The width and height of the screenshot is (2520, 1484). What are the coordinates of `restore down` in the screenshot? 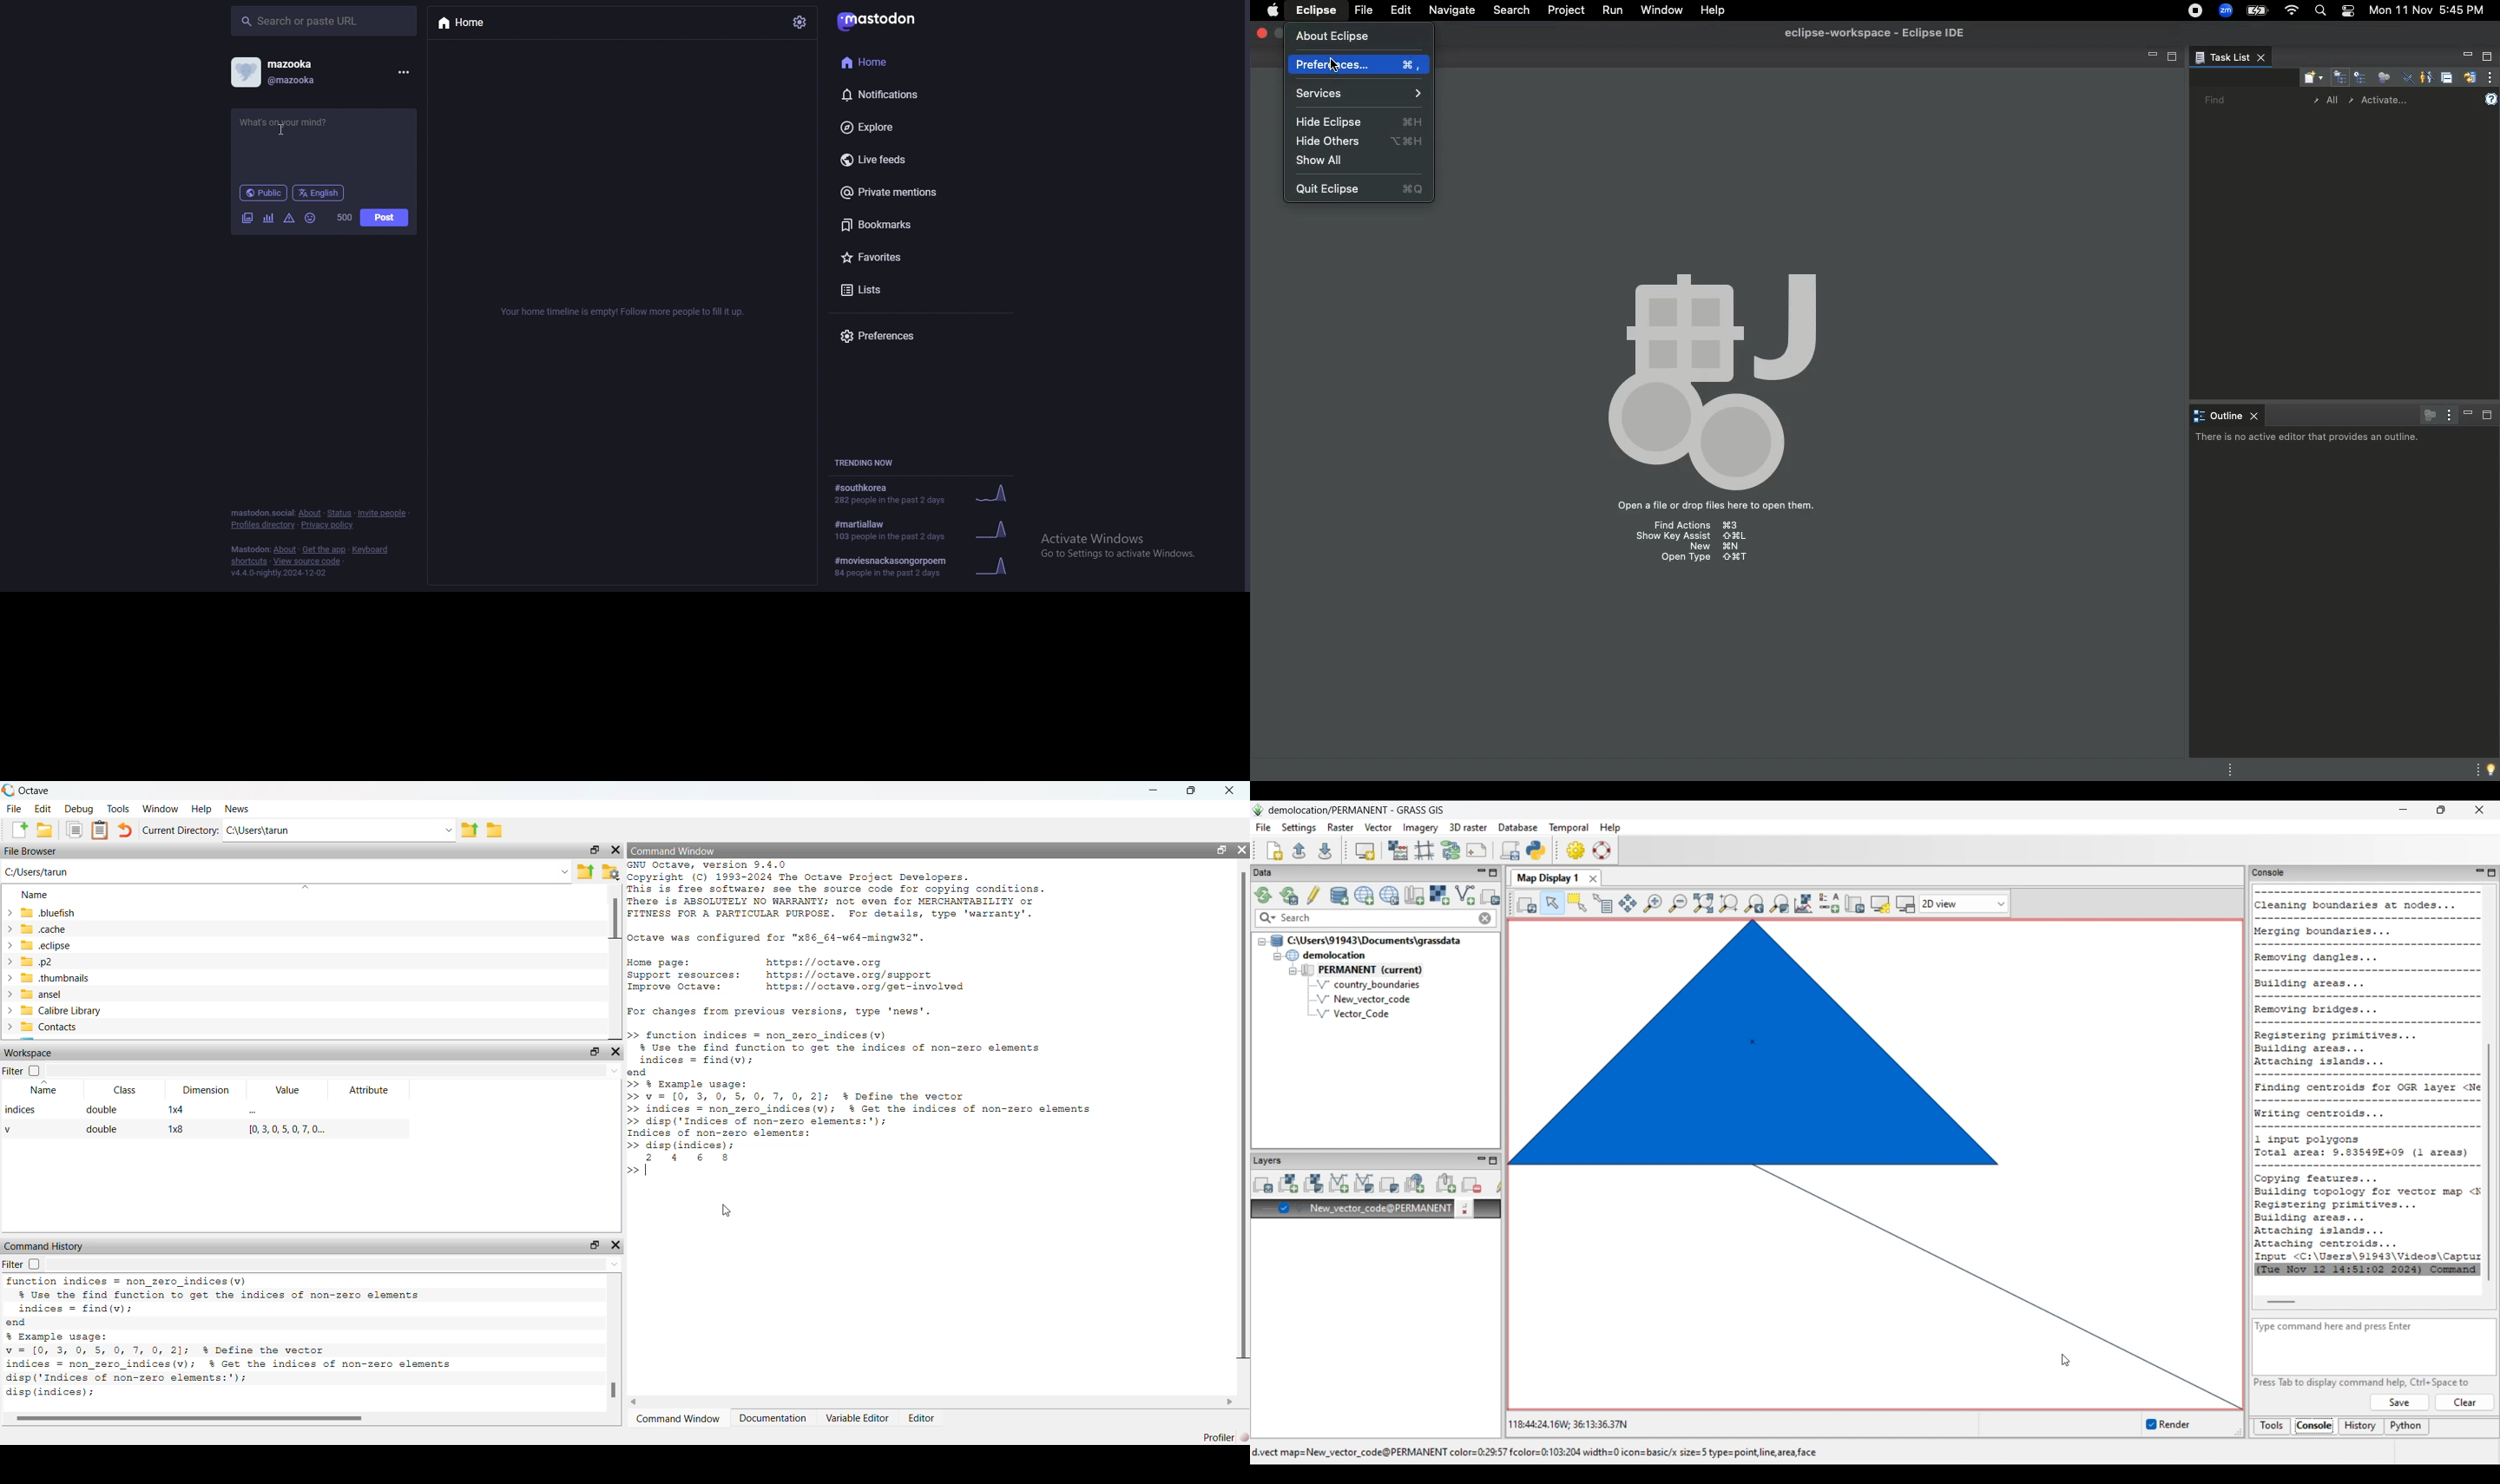 It's located at (1221, 850).